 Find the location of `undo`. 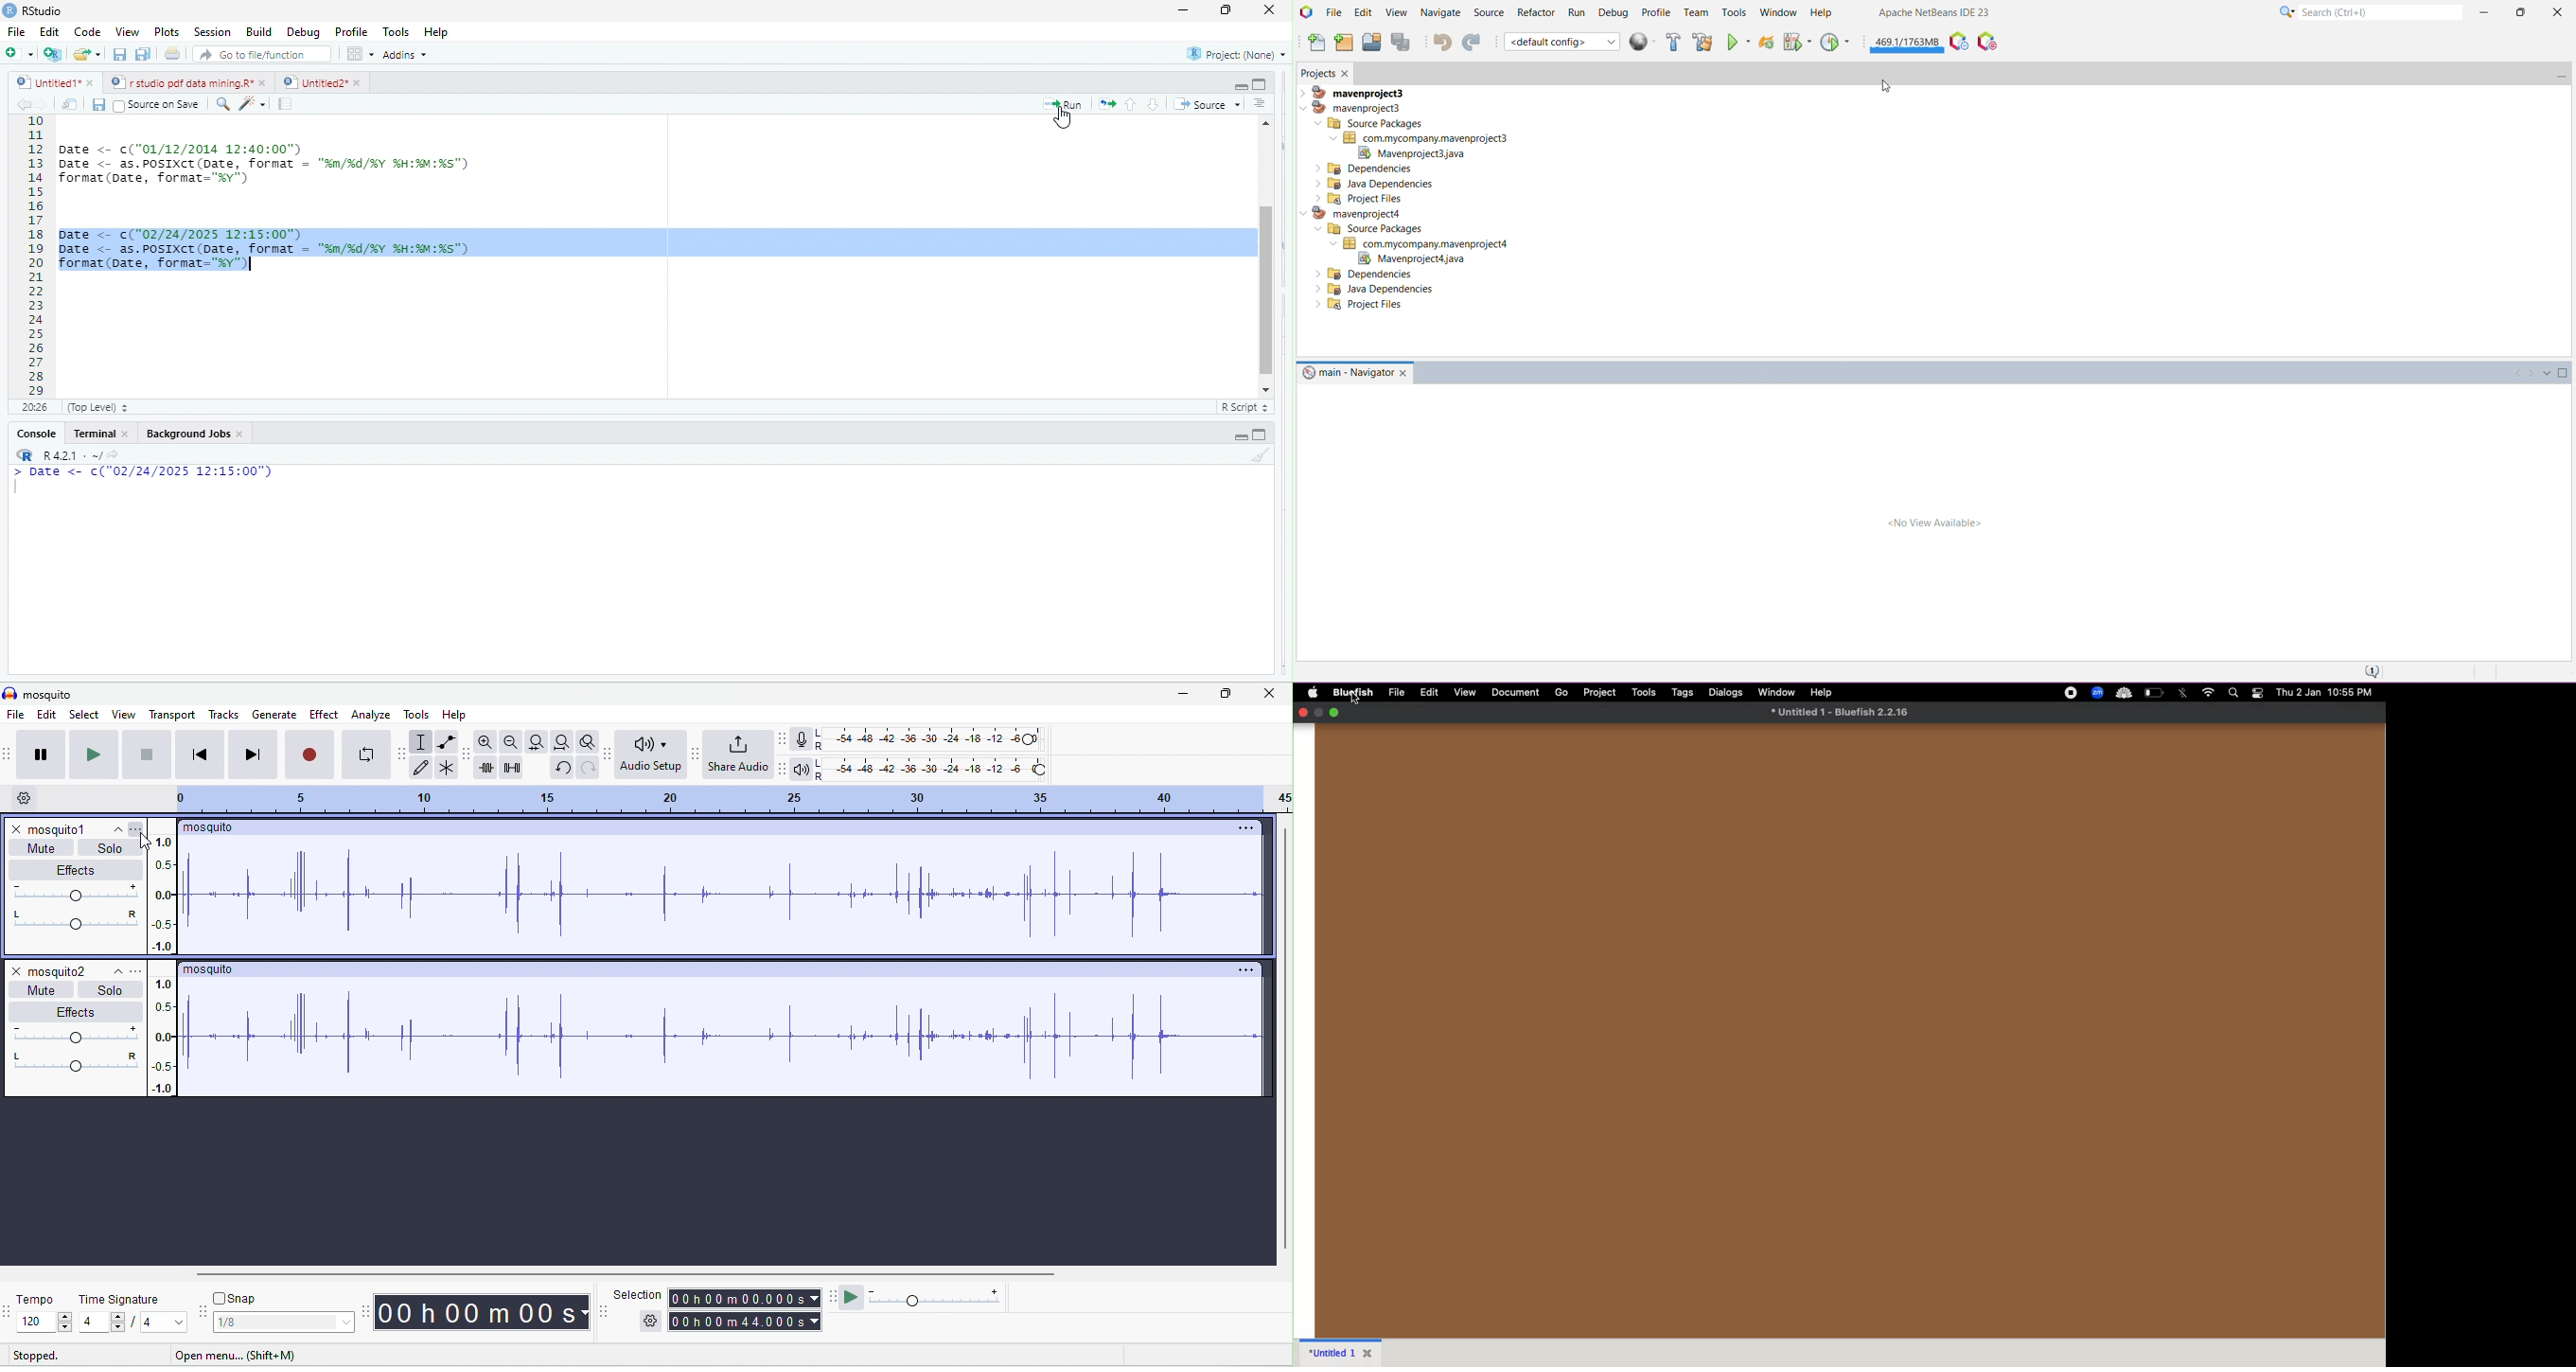

undo is located at coordinates (564, 769).